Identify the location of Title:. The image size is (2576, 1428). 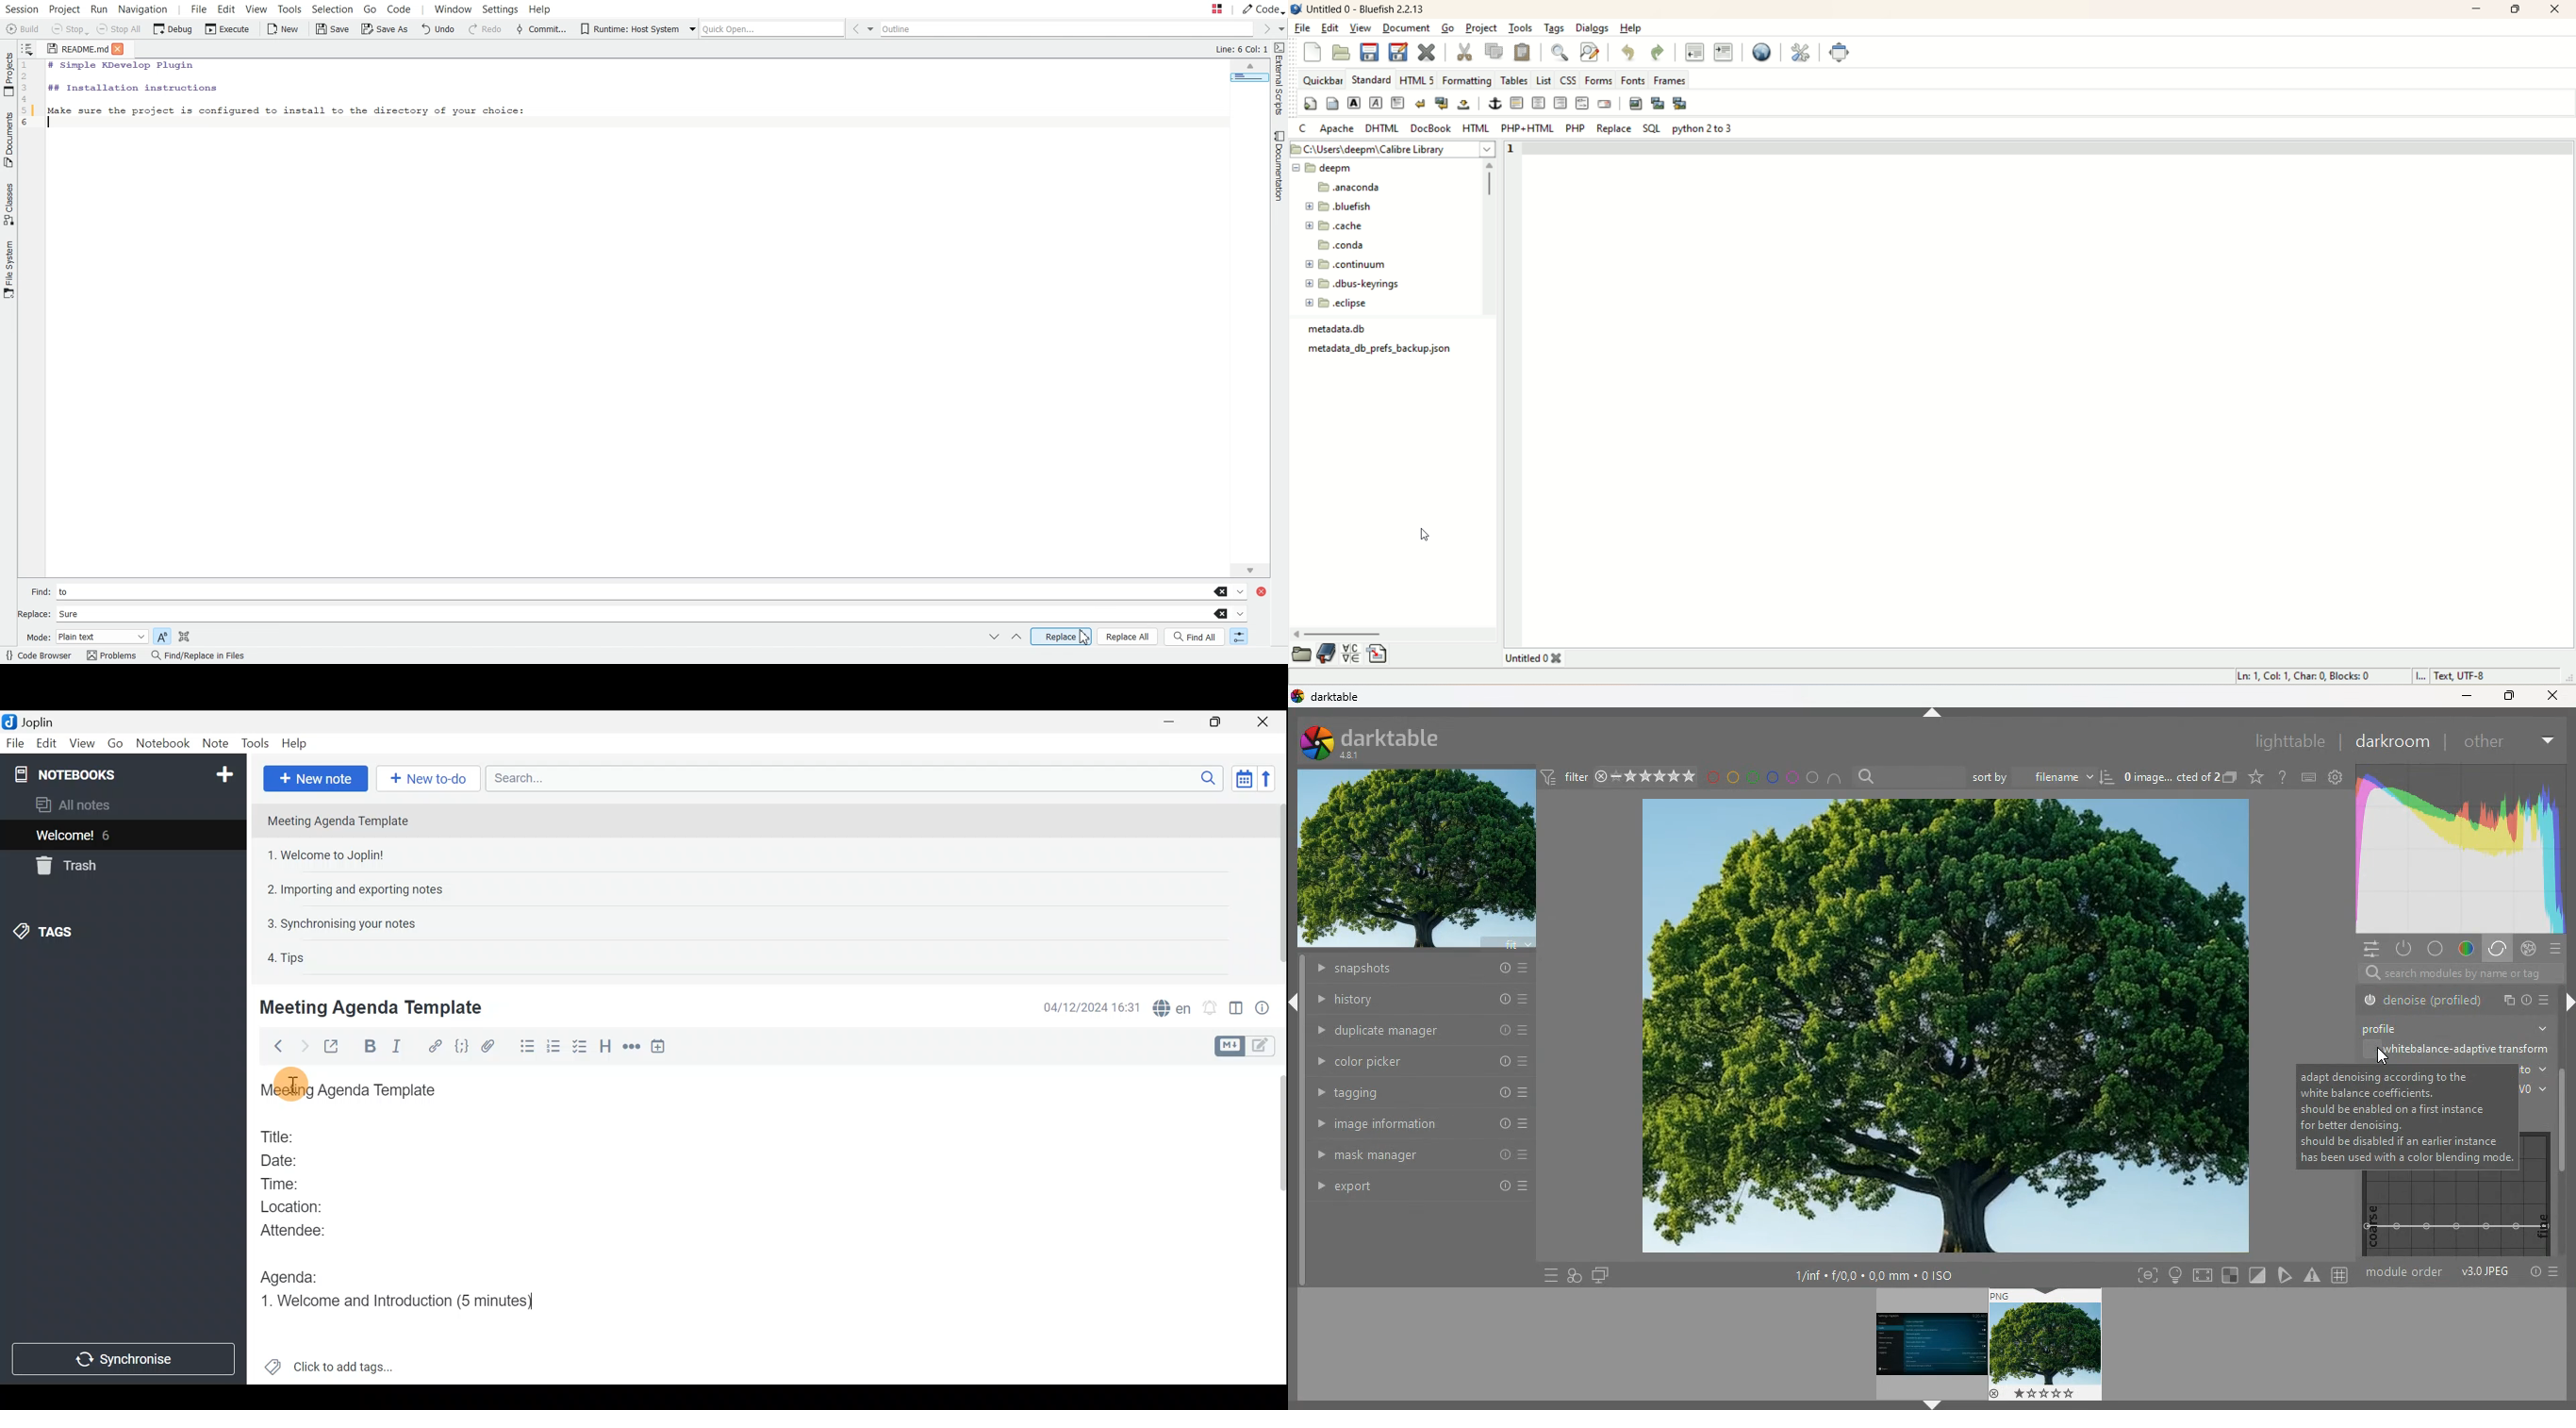
(280, 1134).